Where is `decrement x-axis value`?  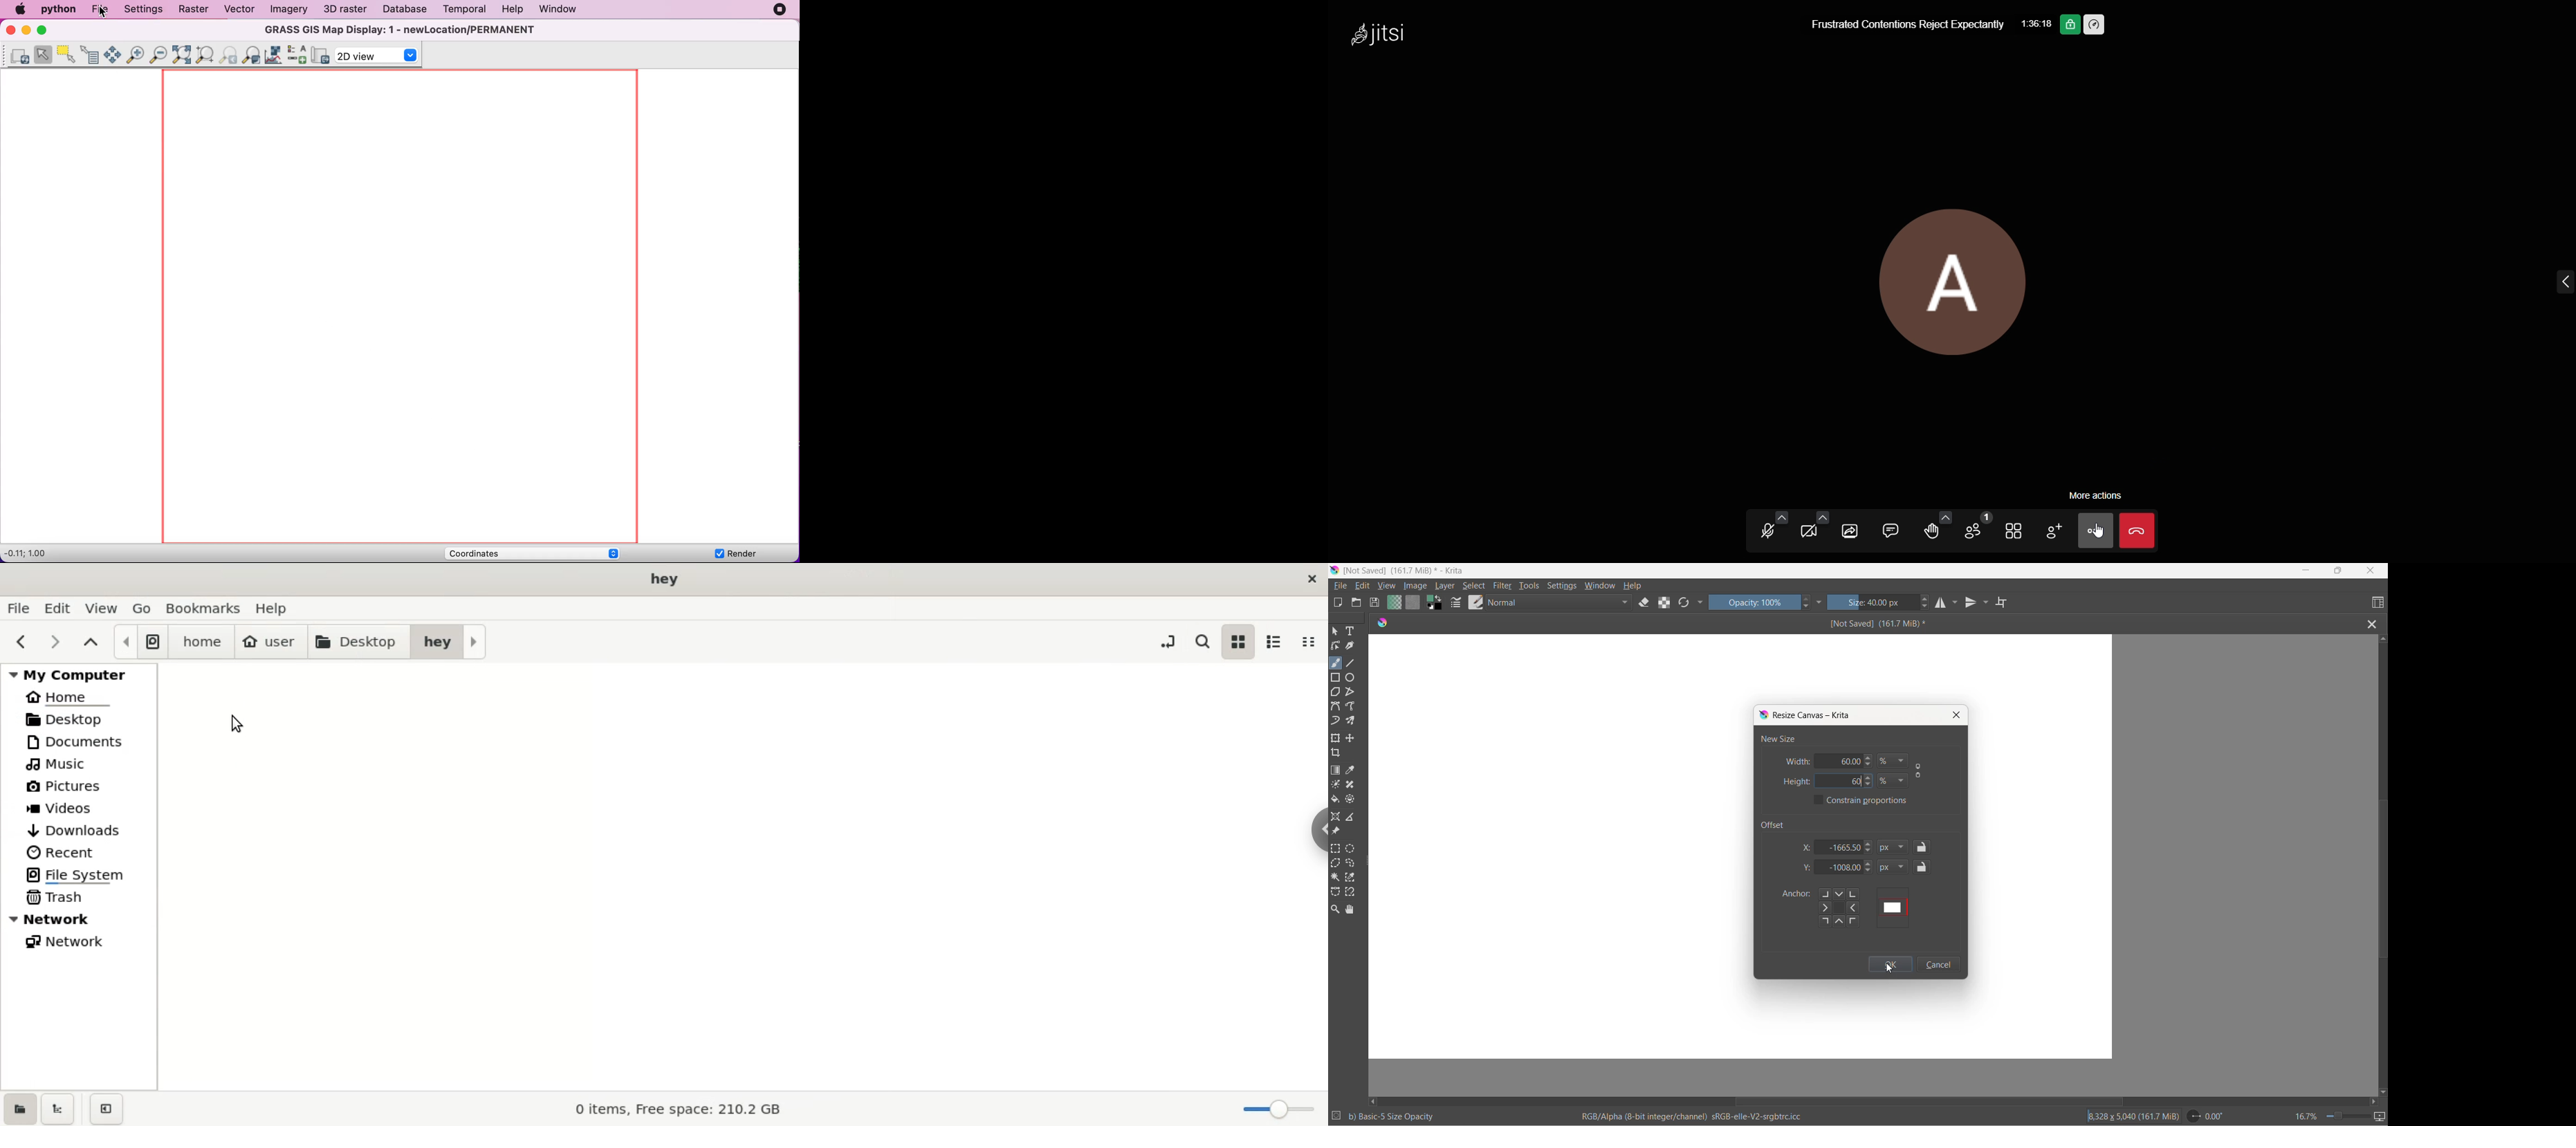
decrement x-axis value is located at coordinates (1869, 852).